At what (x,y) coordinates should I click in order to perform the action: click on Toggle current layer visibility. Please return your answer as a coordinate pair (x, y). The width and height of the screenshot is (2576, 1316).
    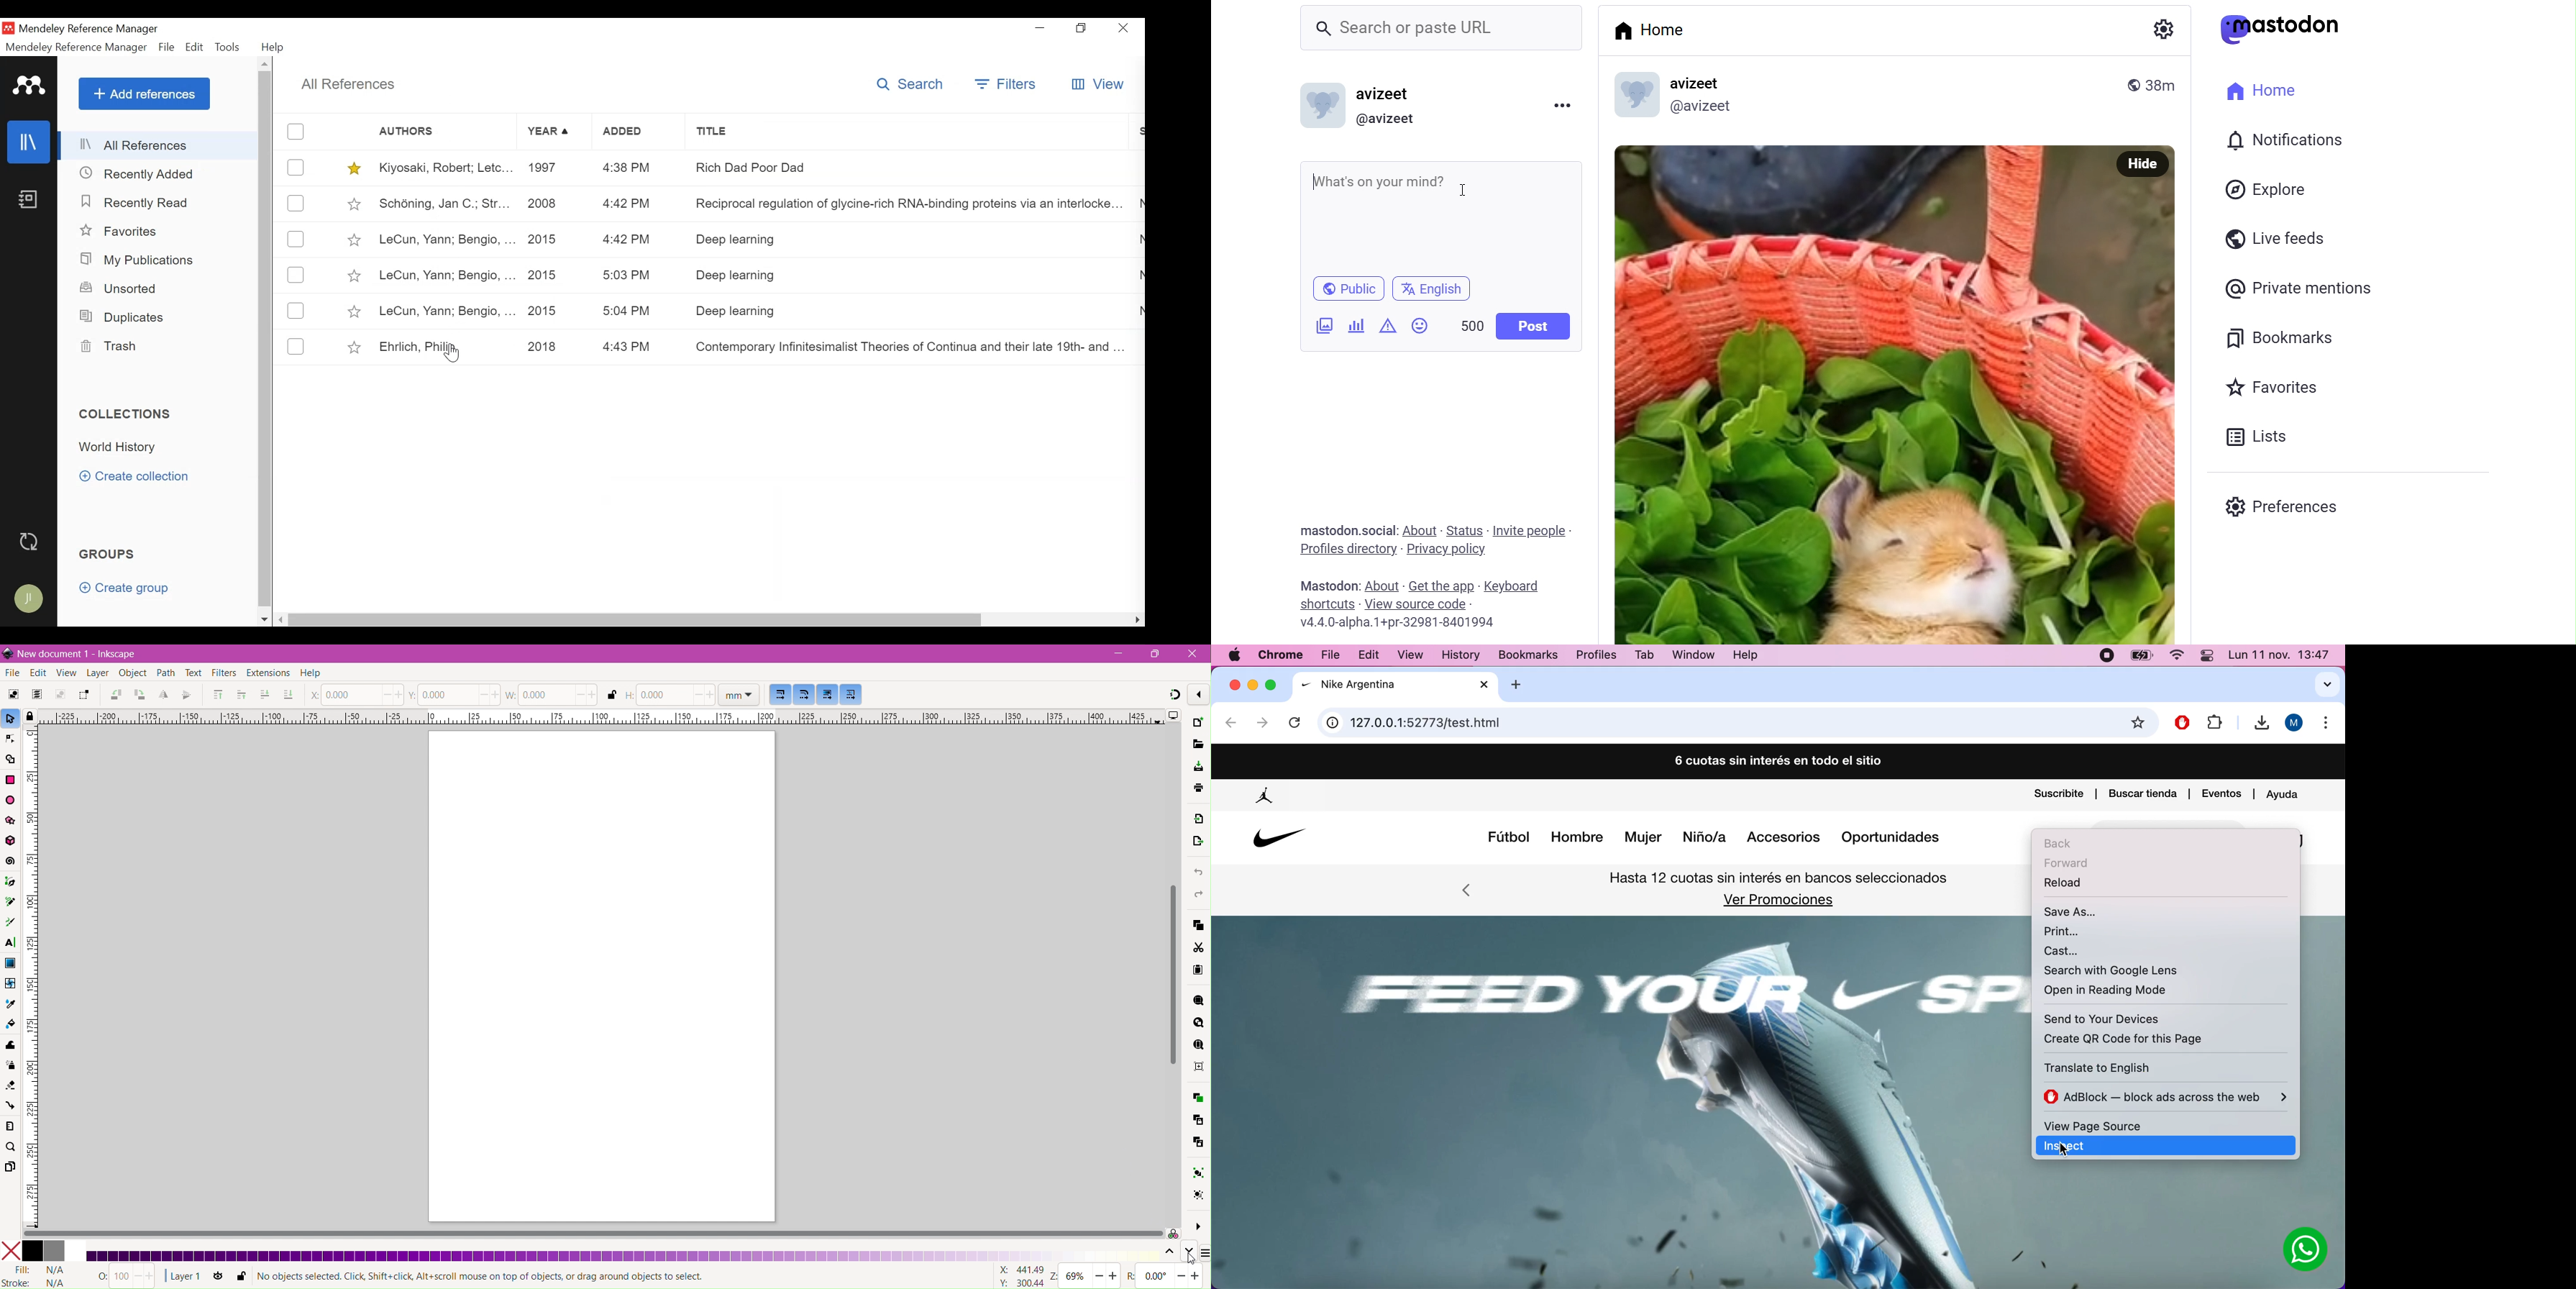
    Looking at the image, I should click on (219, 1278).